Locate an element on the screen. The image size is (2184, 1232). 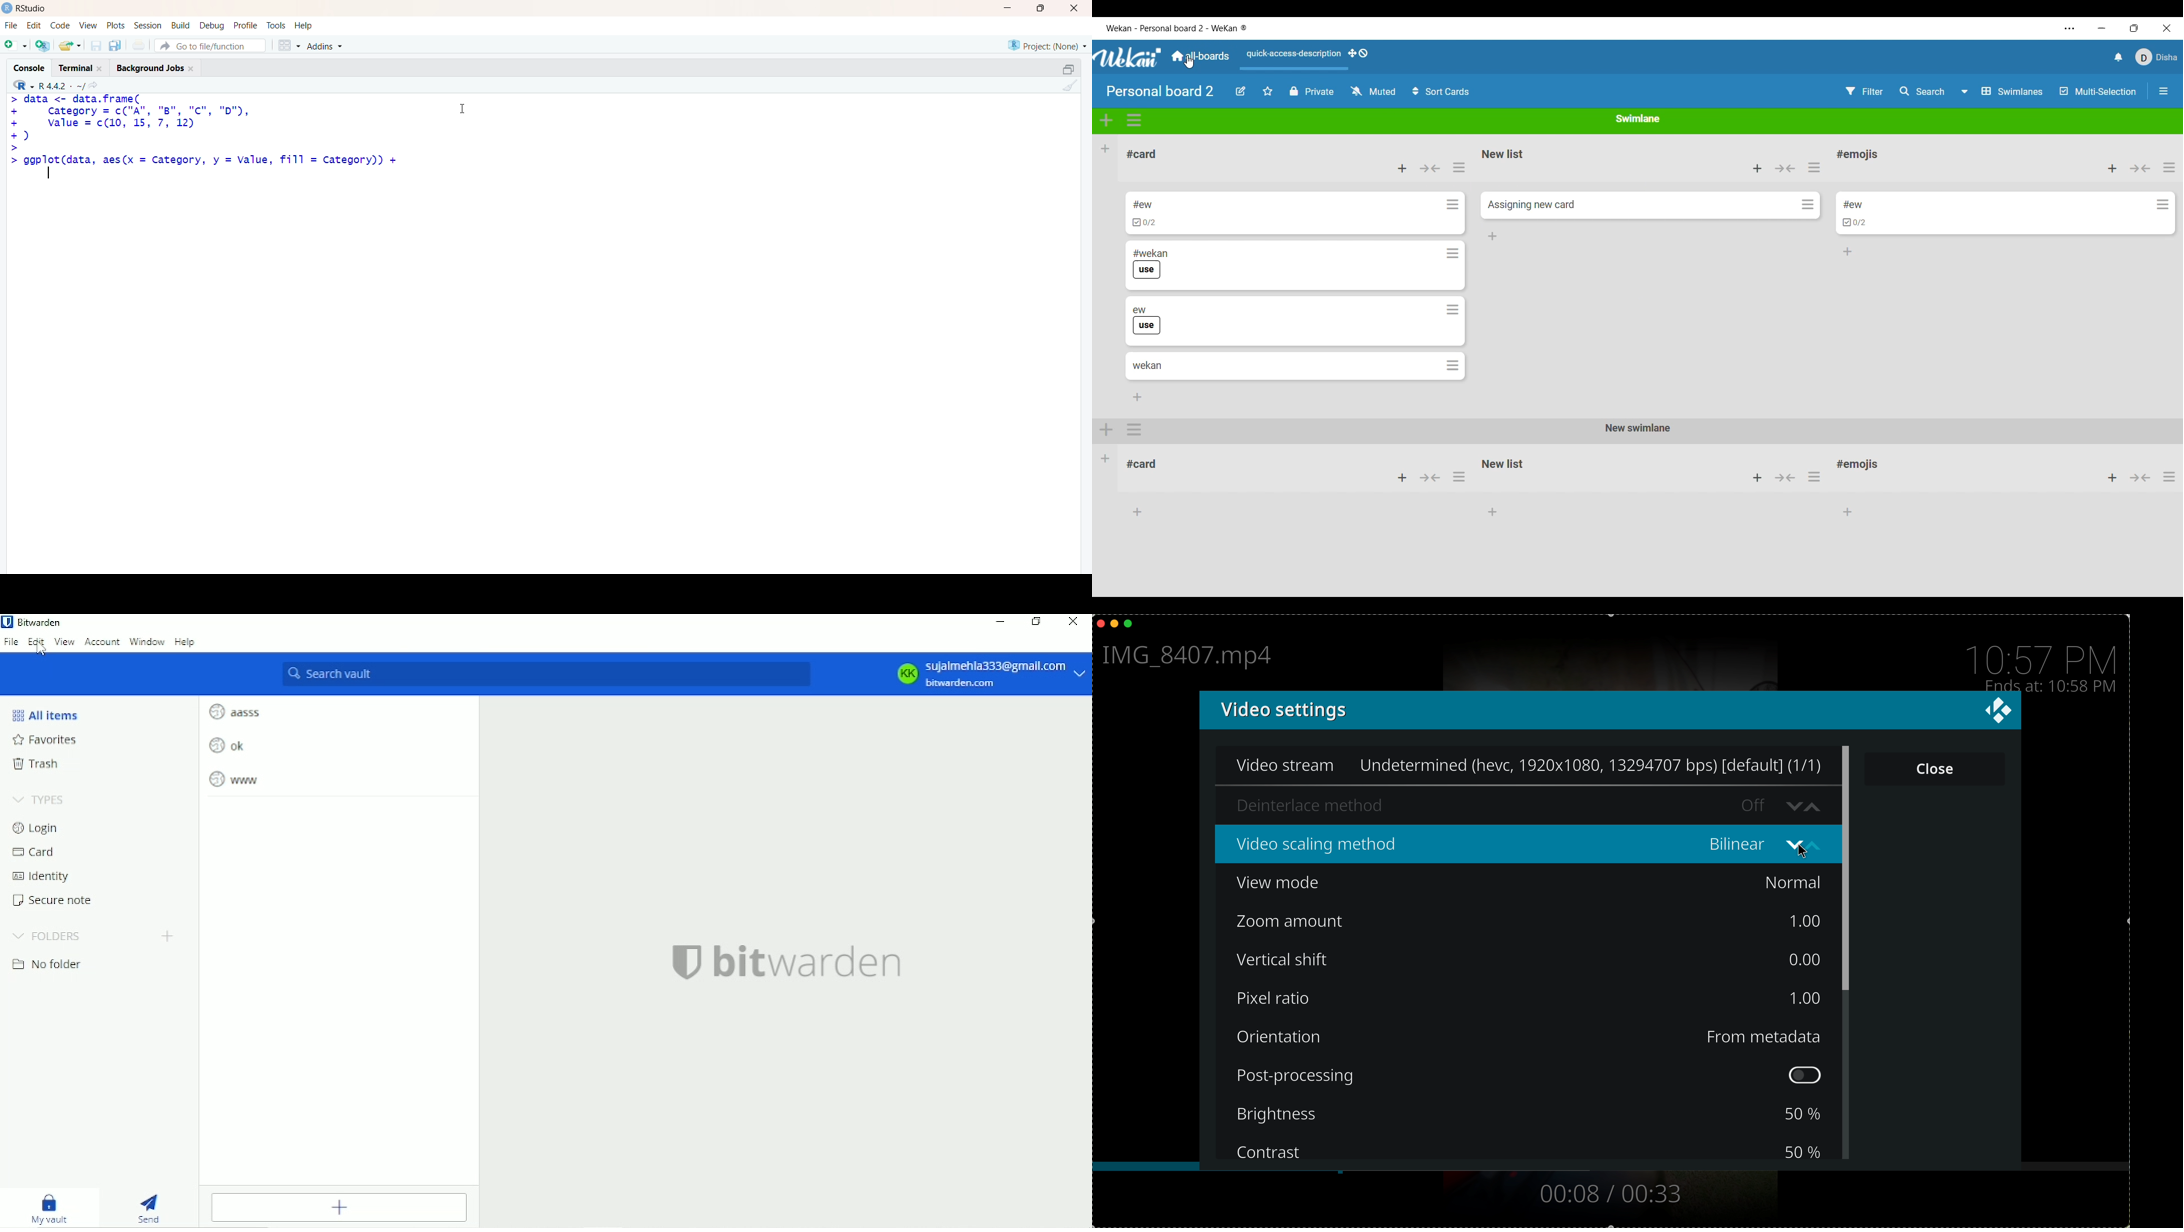
code is located at coordinates (60, 26).